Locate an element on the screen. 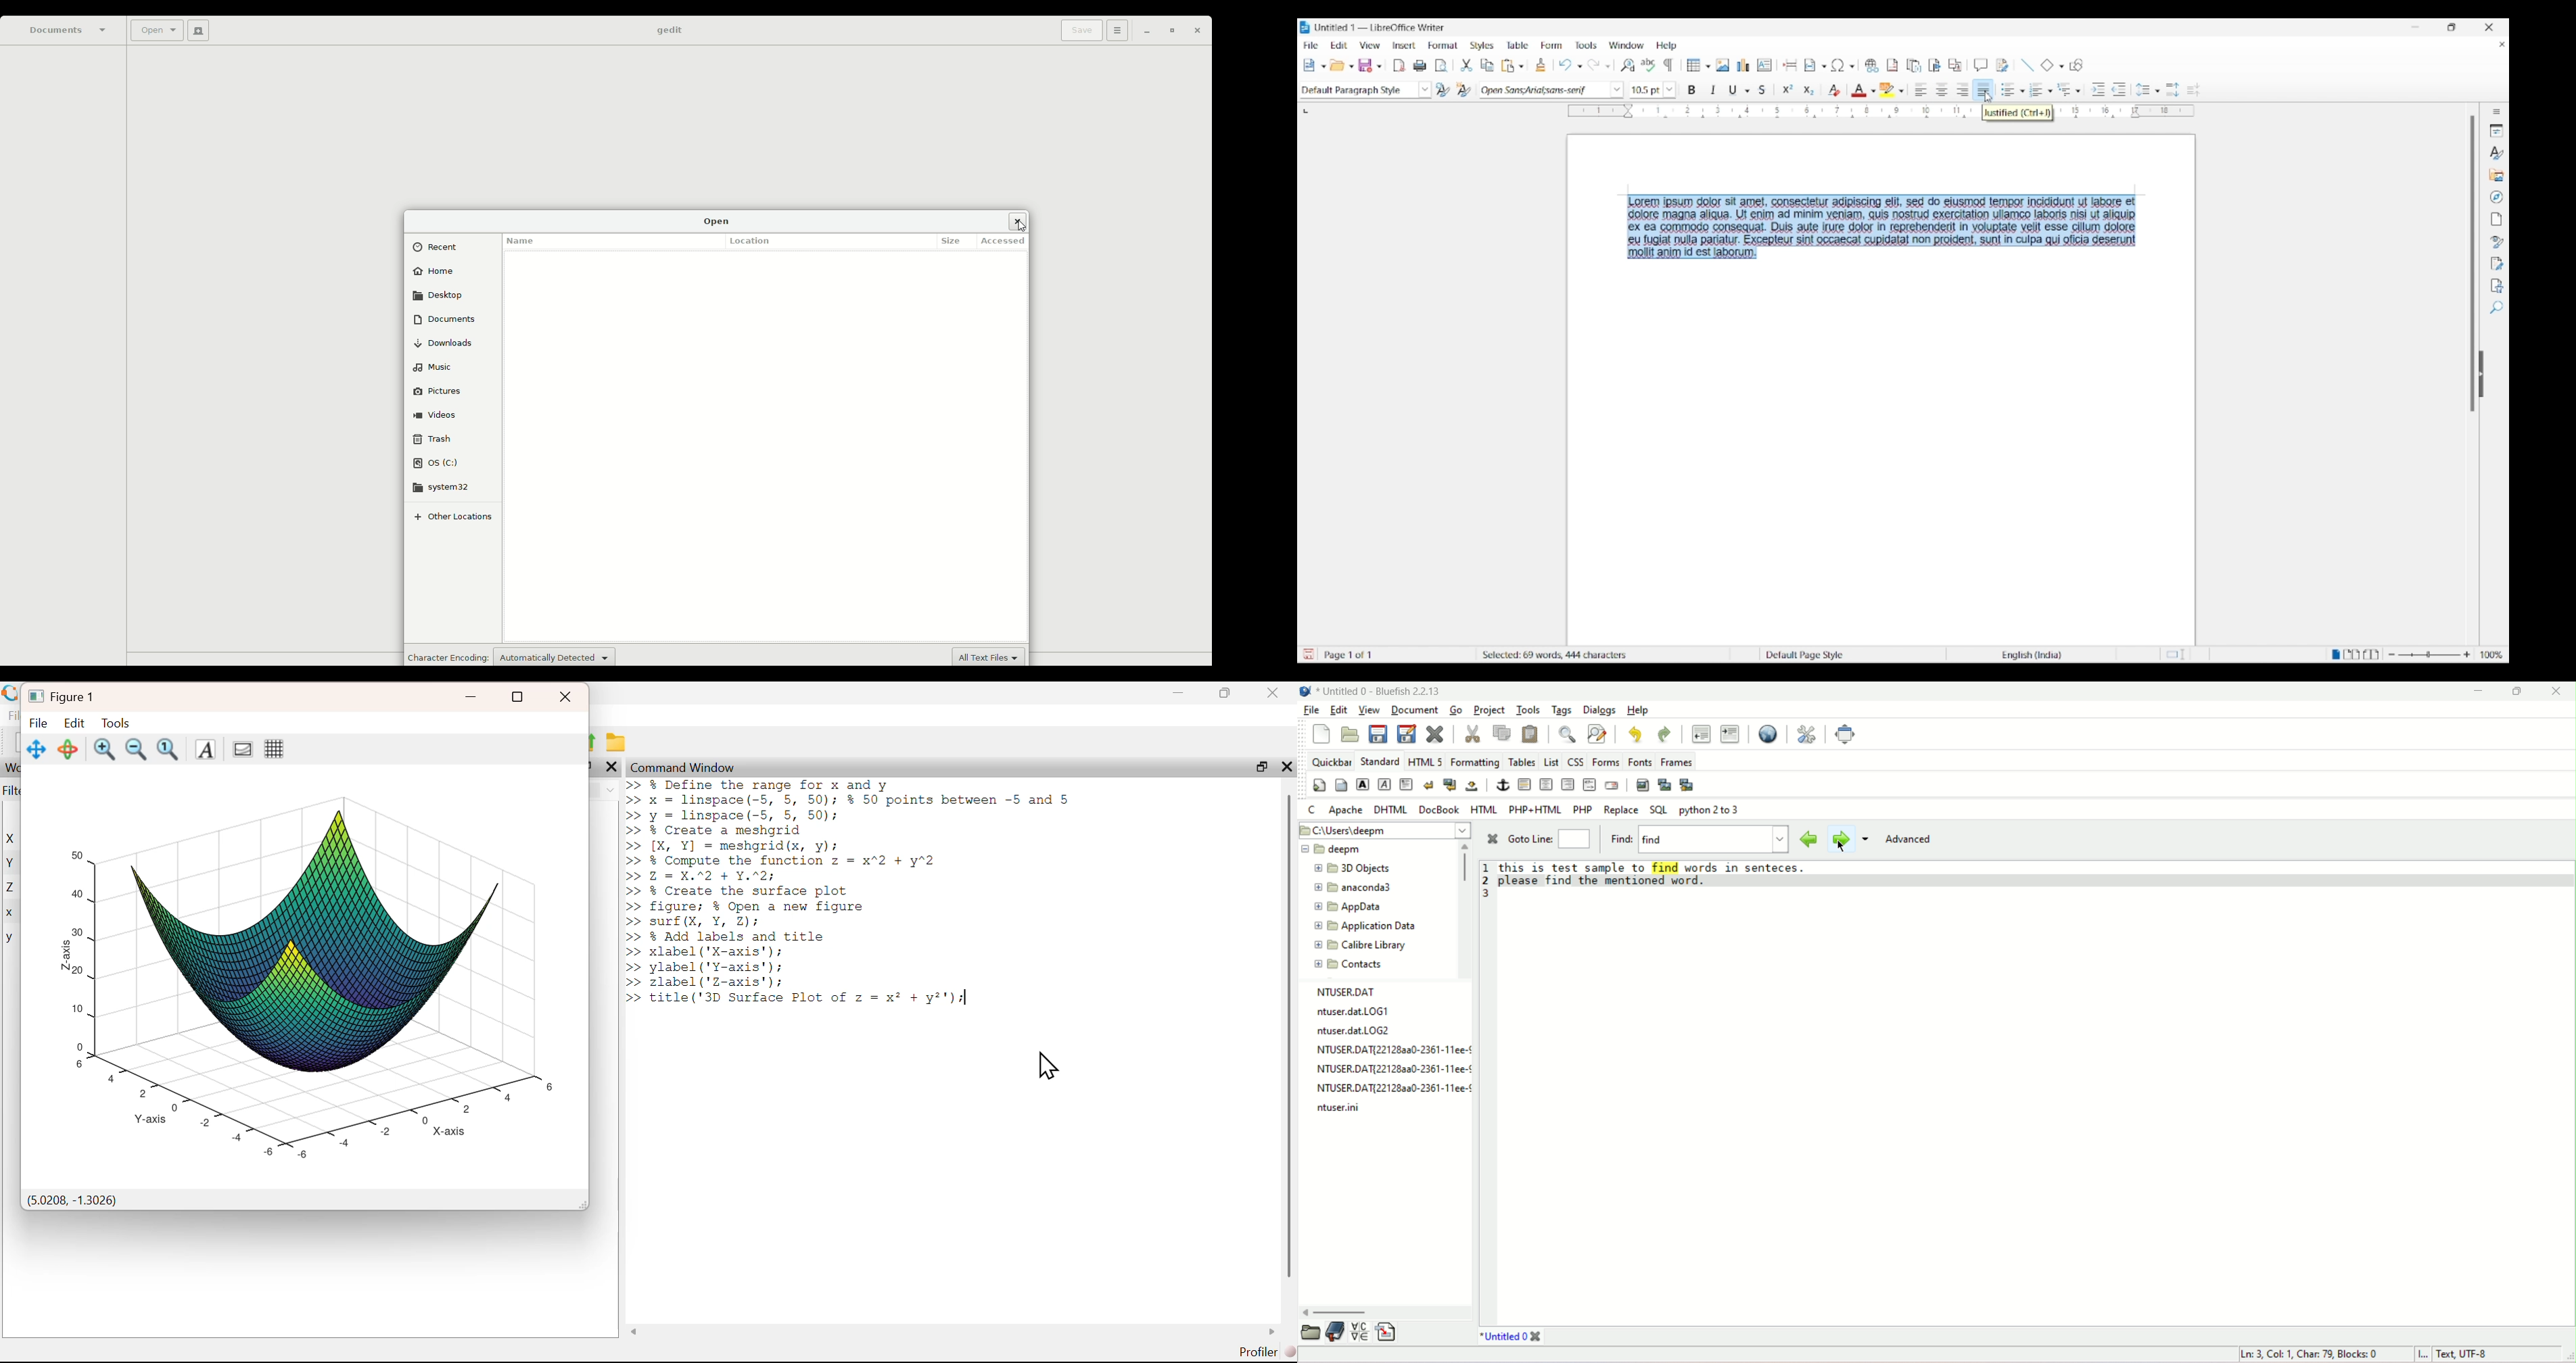  dropdown is located at coordinates (610, 790).